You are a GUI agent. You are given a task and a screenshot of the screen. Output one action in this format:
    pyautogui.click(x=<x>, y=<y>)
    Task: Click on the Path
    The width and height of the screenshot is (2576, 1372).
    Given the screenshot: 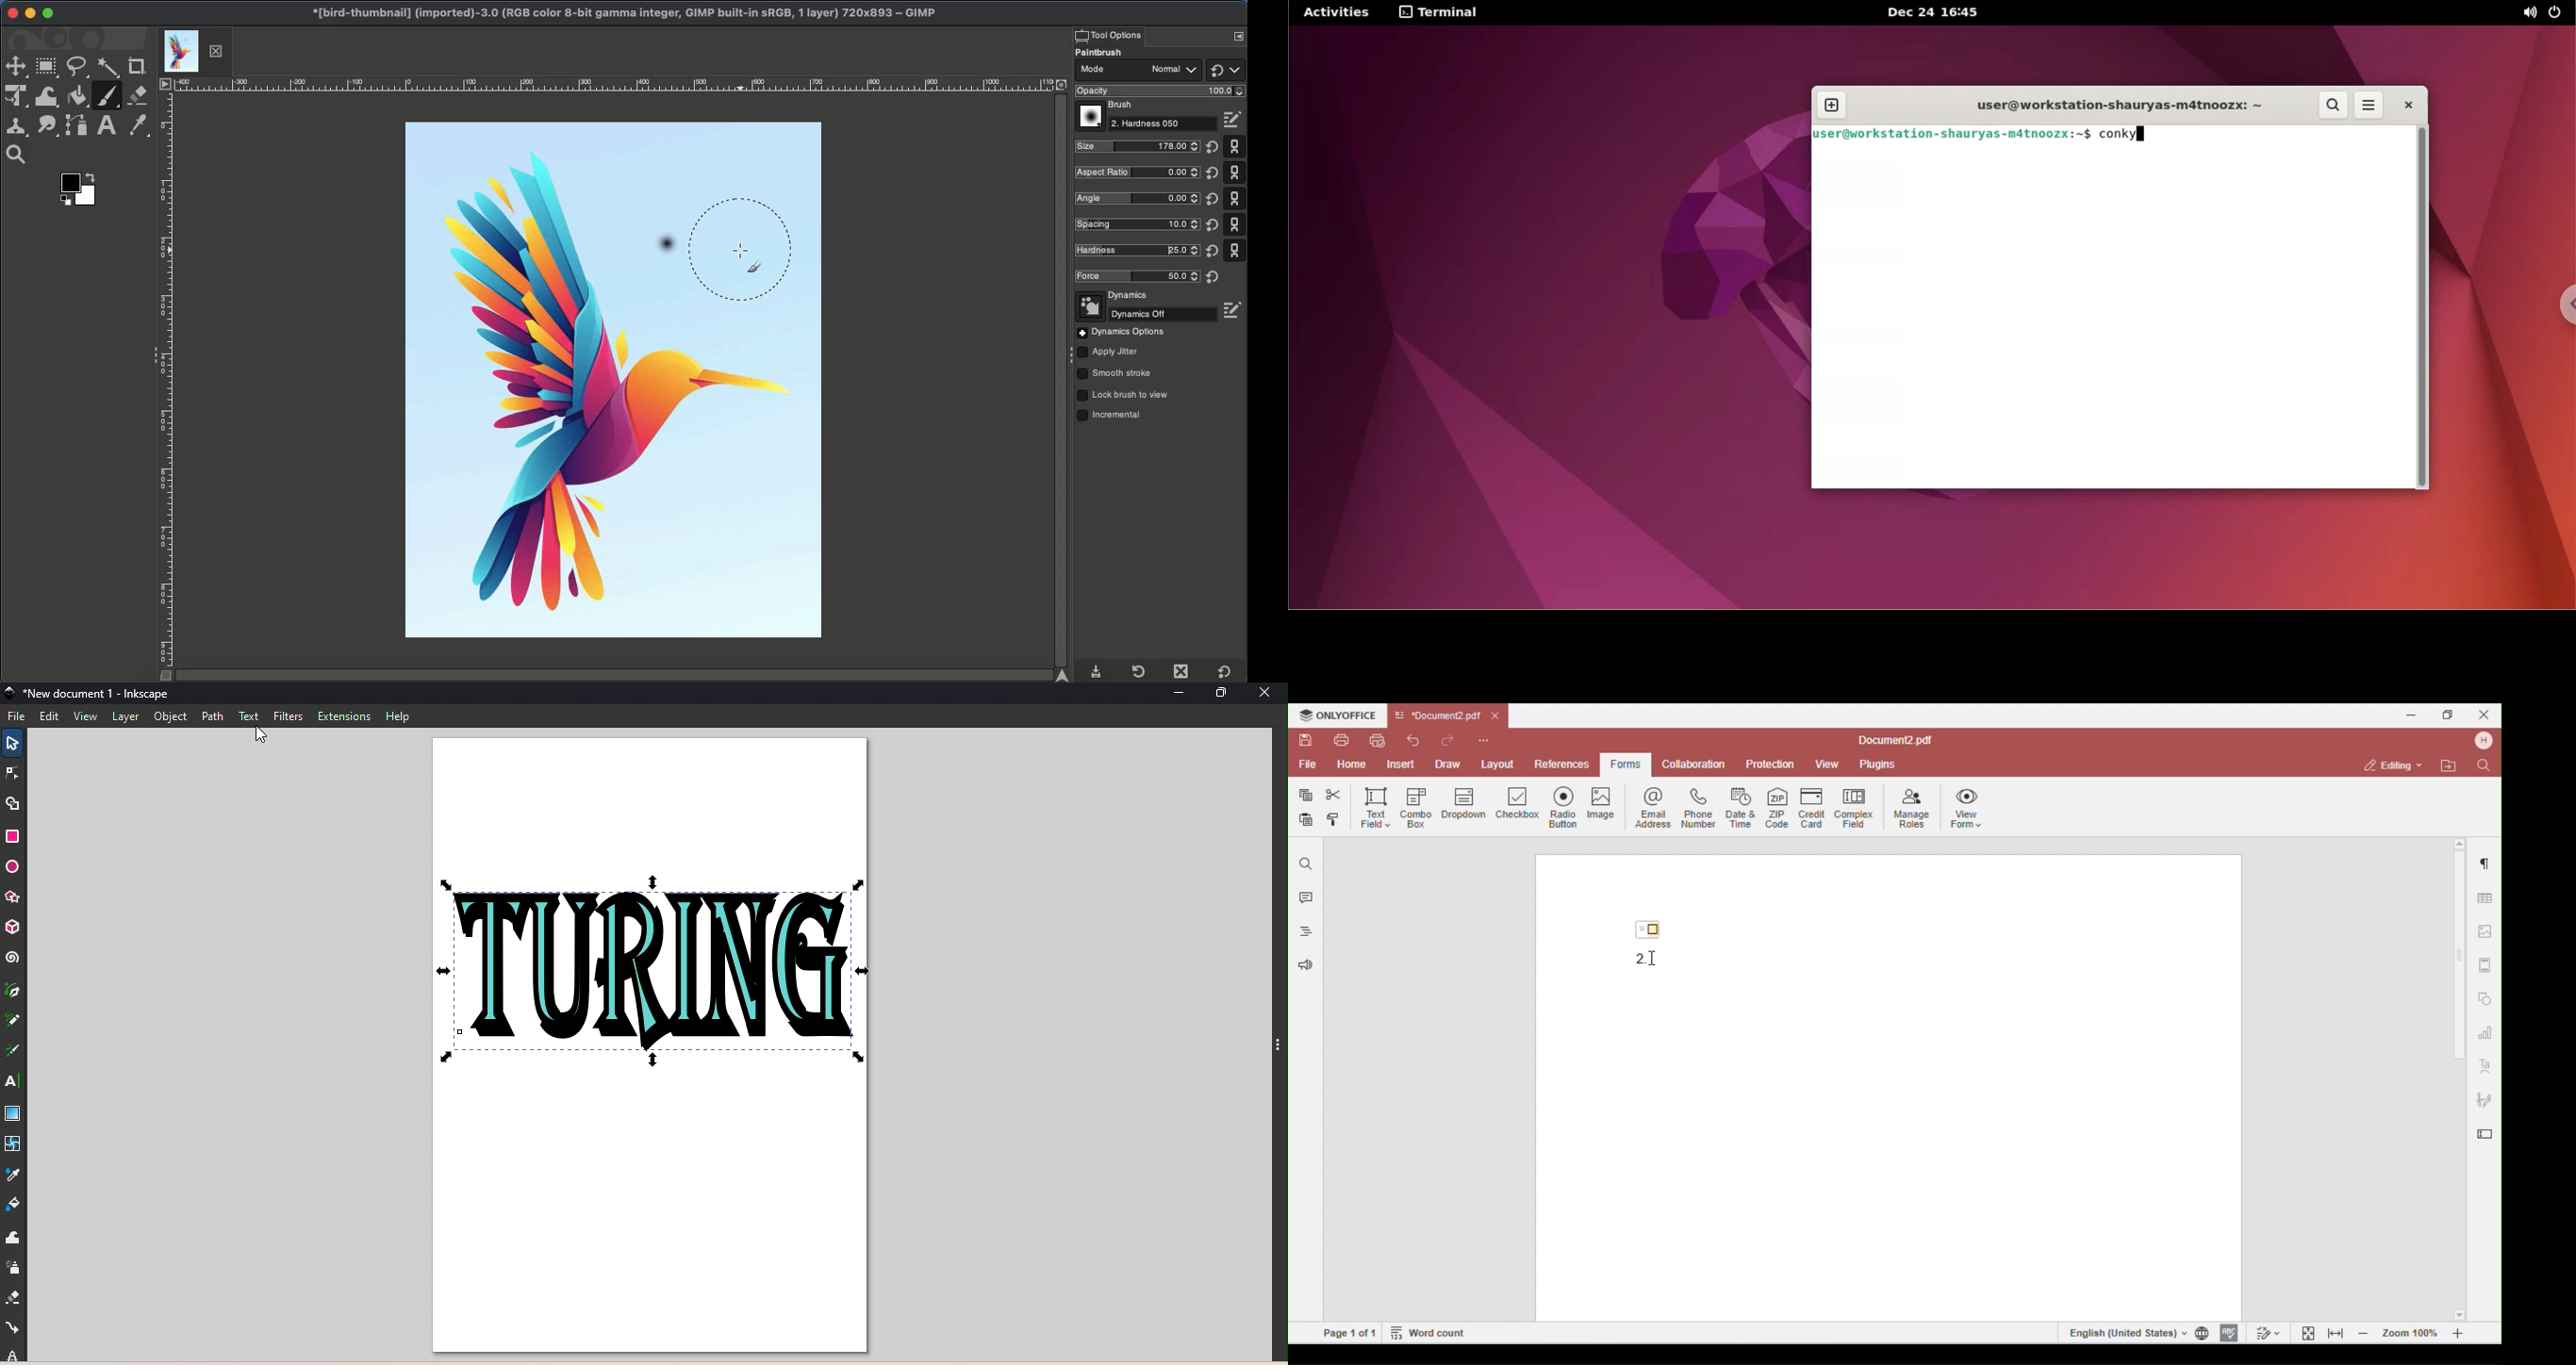 What is the action you would take?
    pyautogui.click(x=77, y=126)
    